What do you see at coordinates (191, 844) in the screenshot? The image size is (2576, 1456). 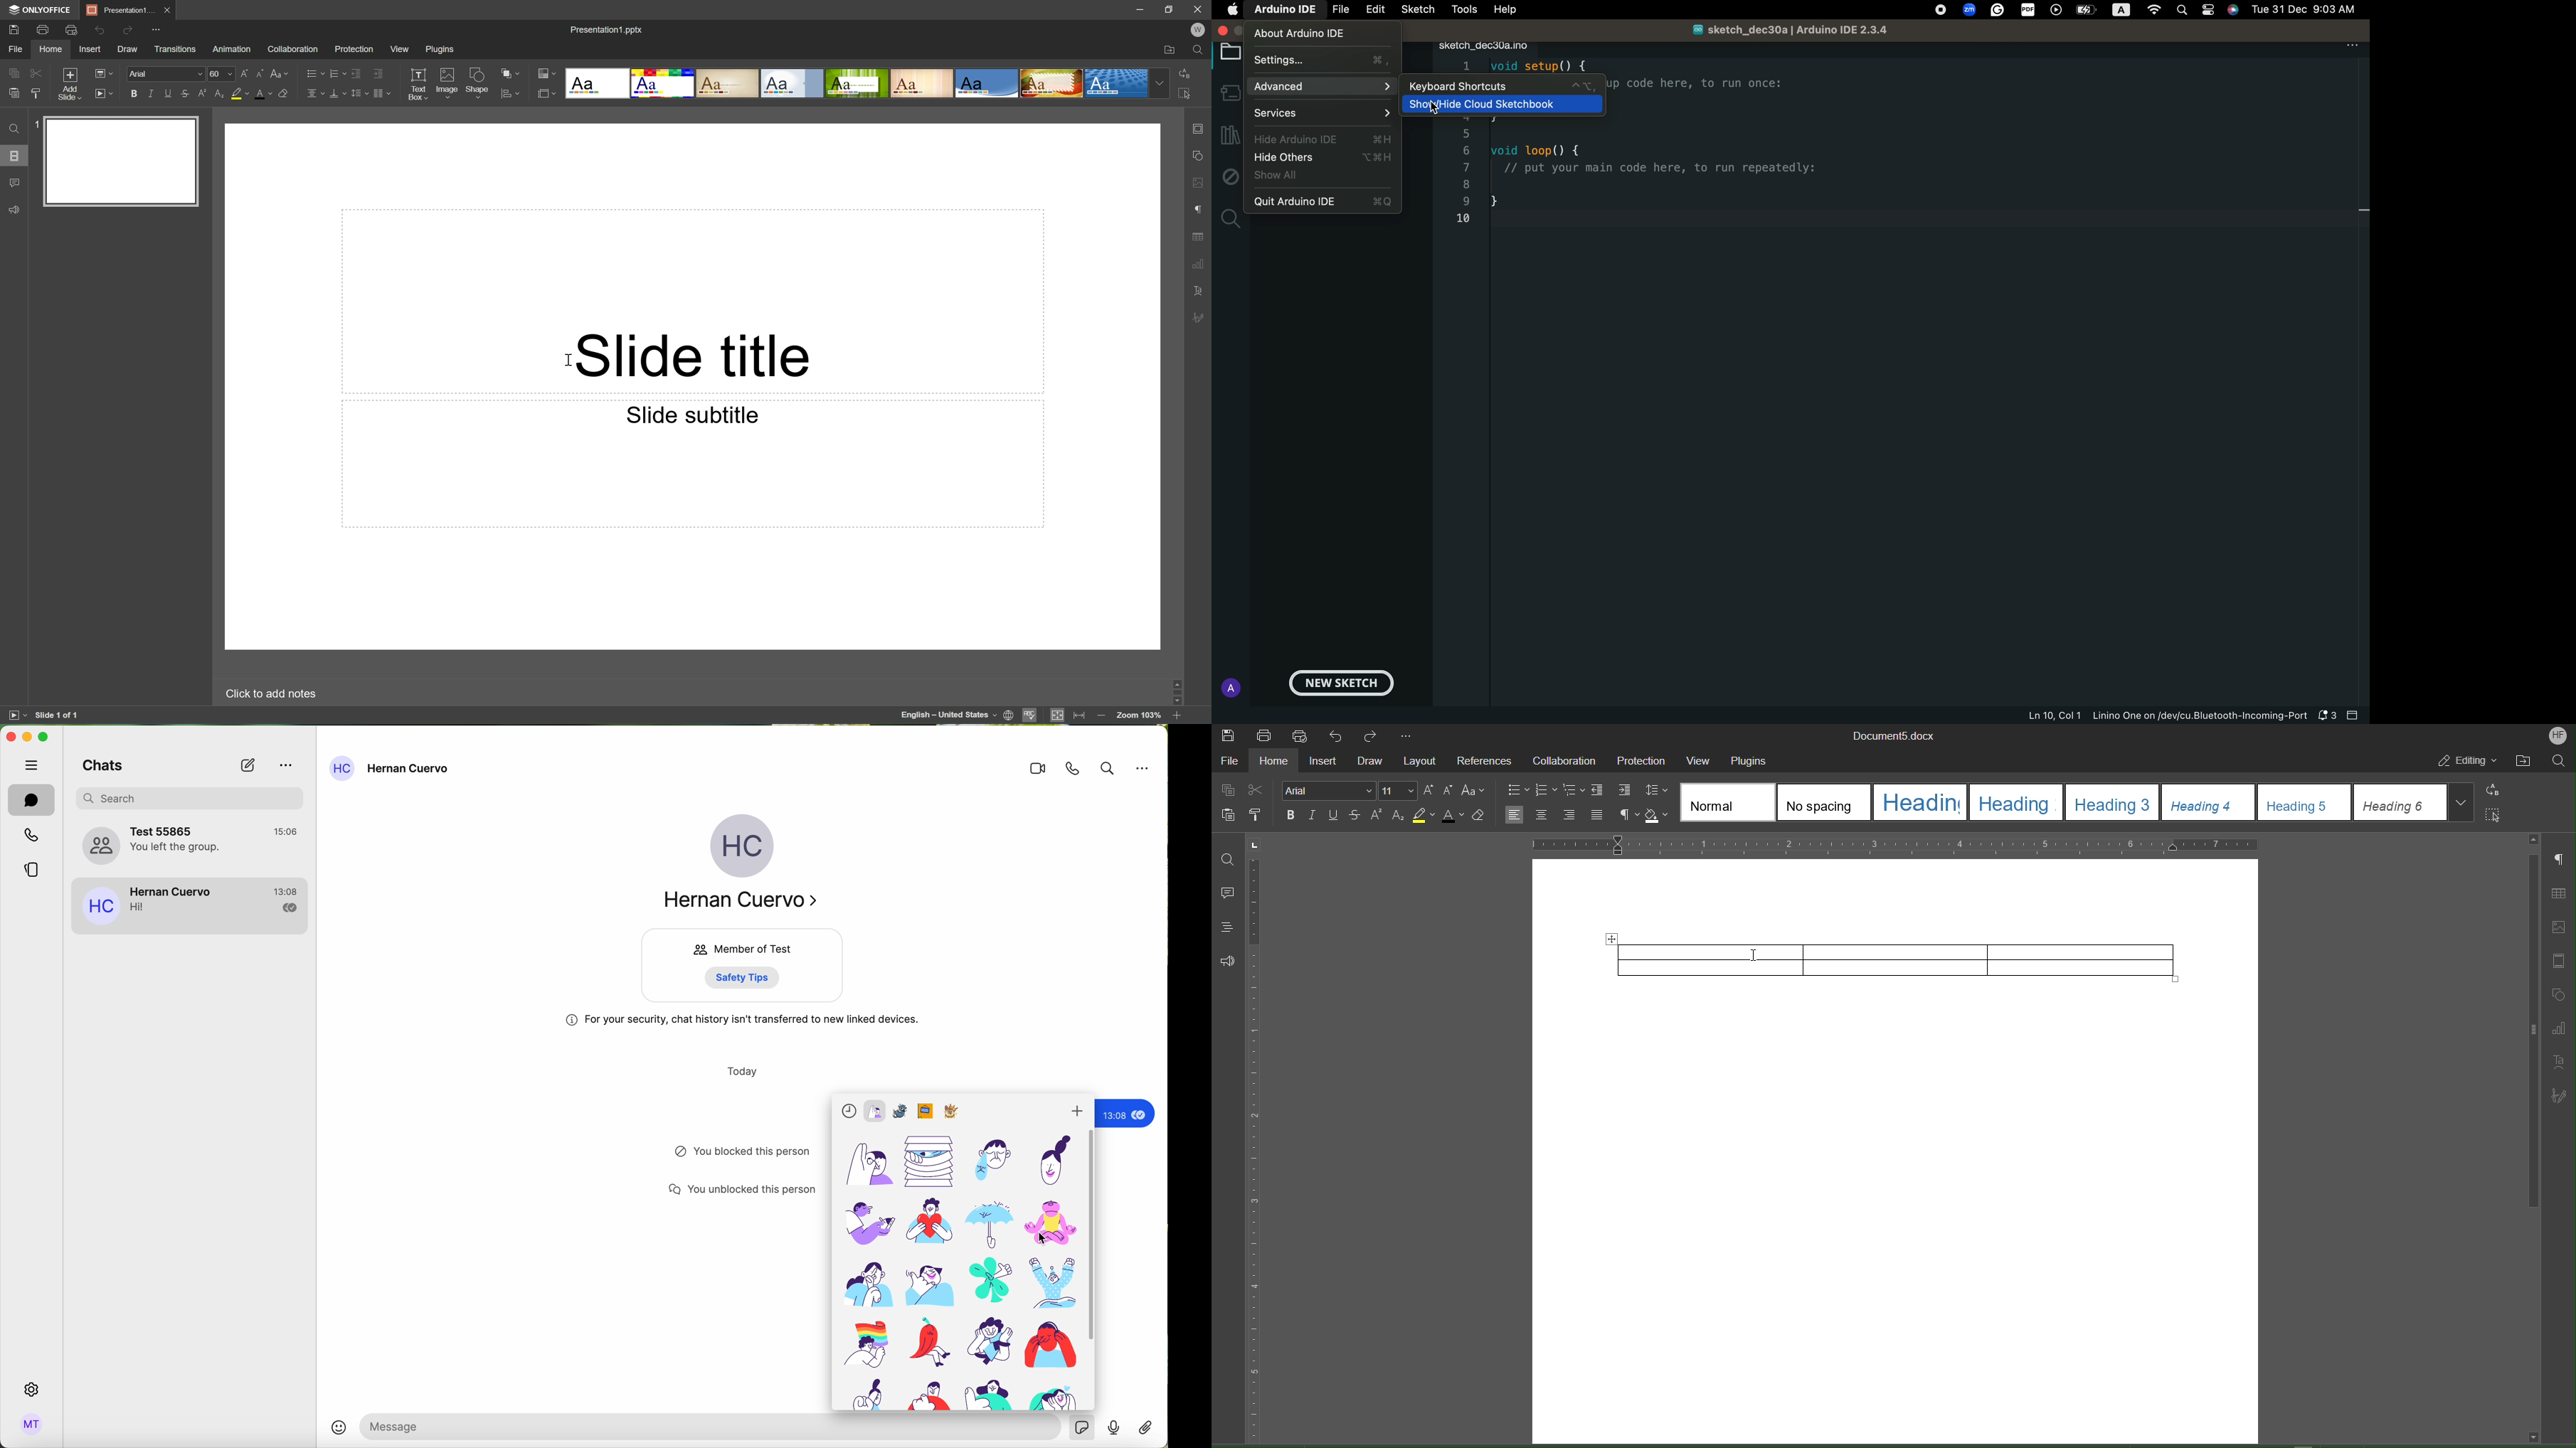 I see `name of group` at bounding box center [191, 844].